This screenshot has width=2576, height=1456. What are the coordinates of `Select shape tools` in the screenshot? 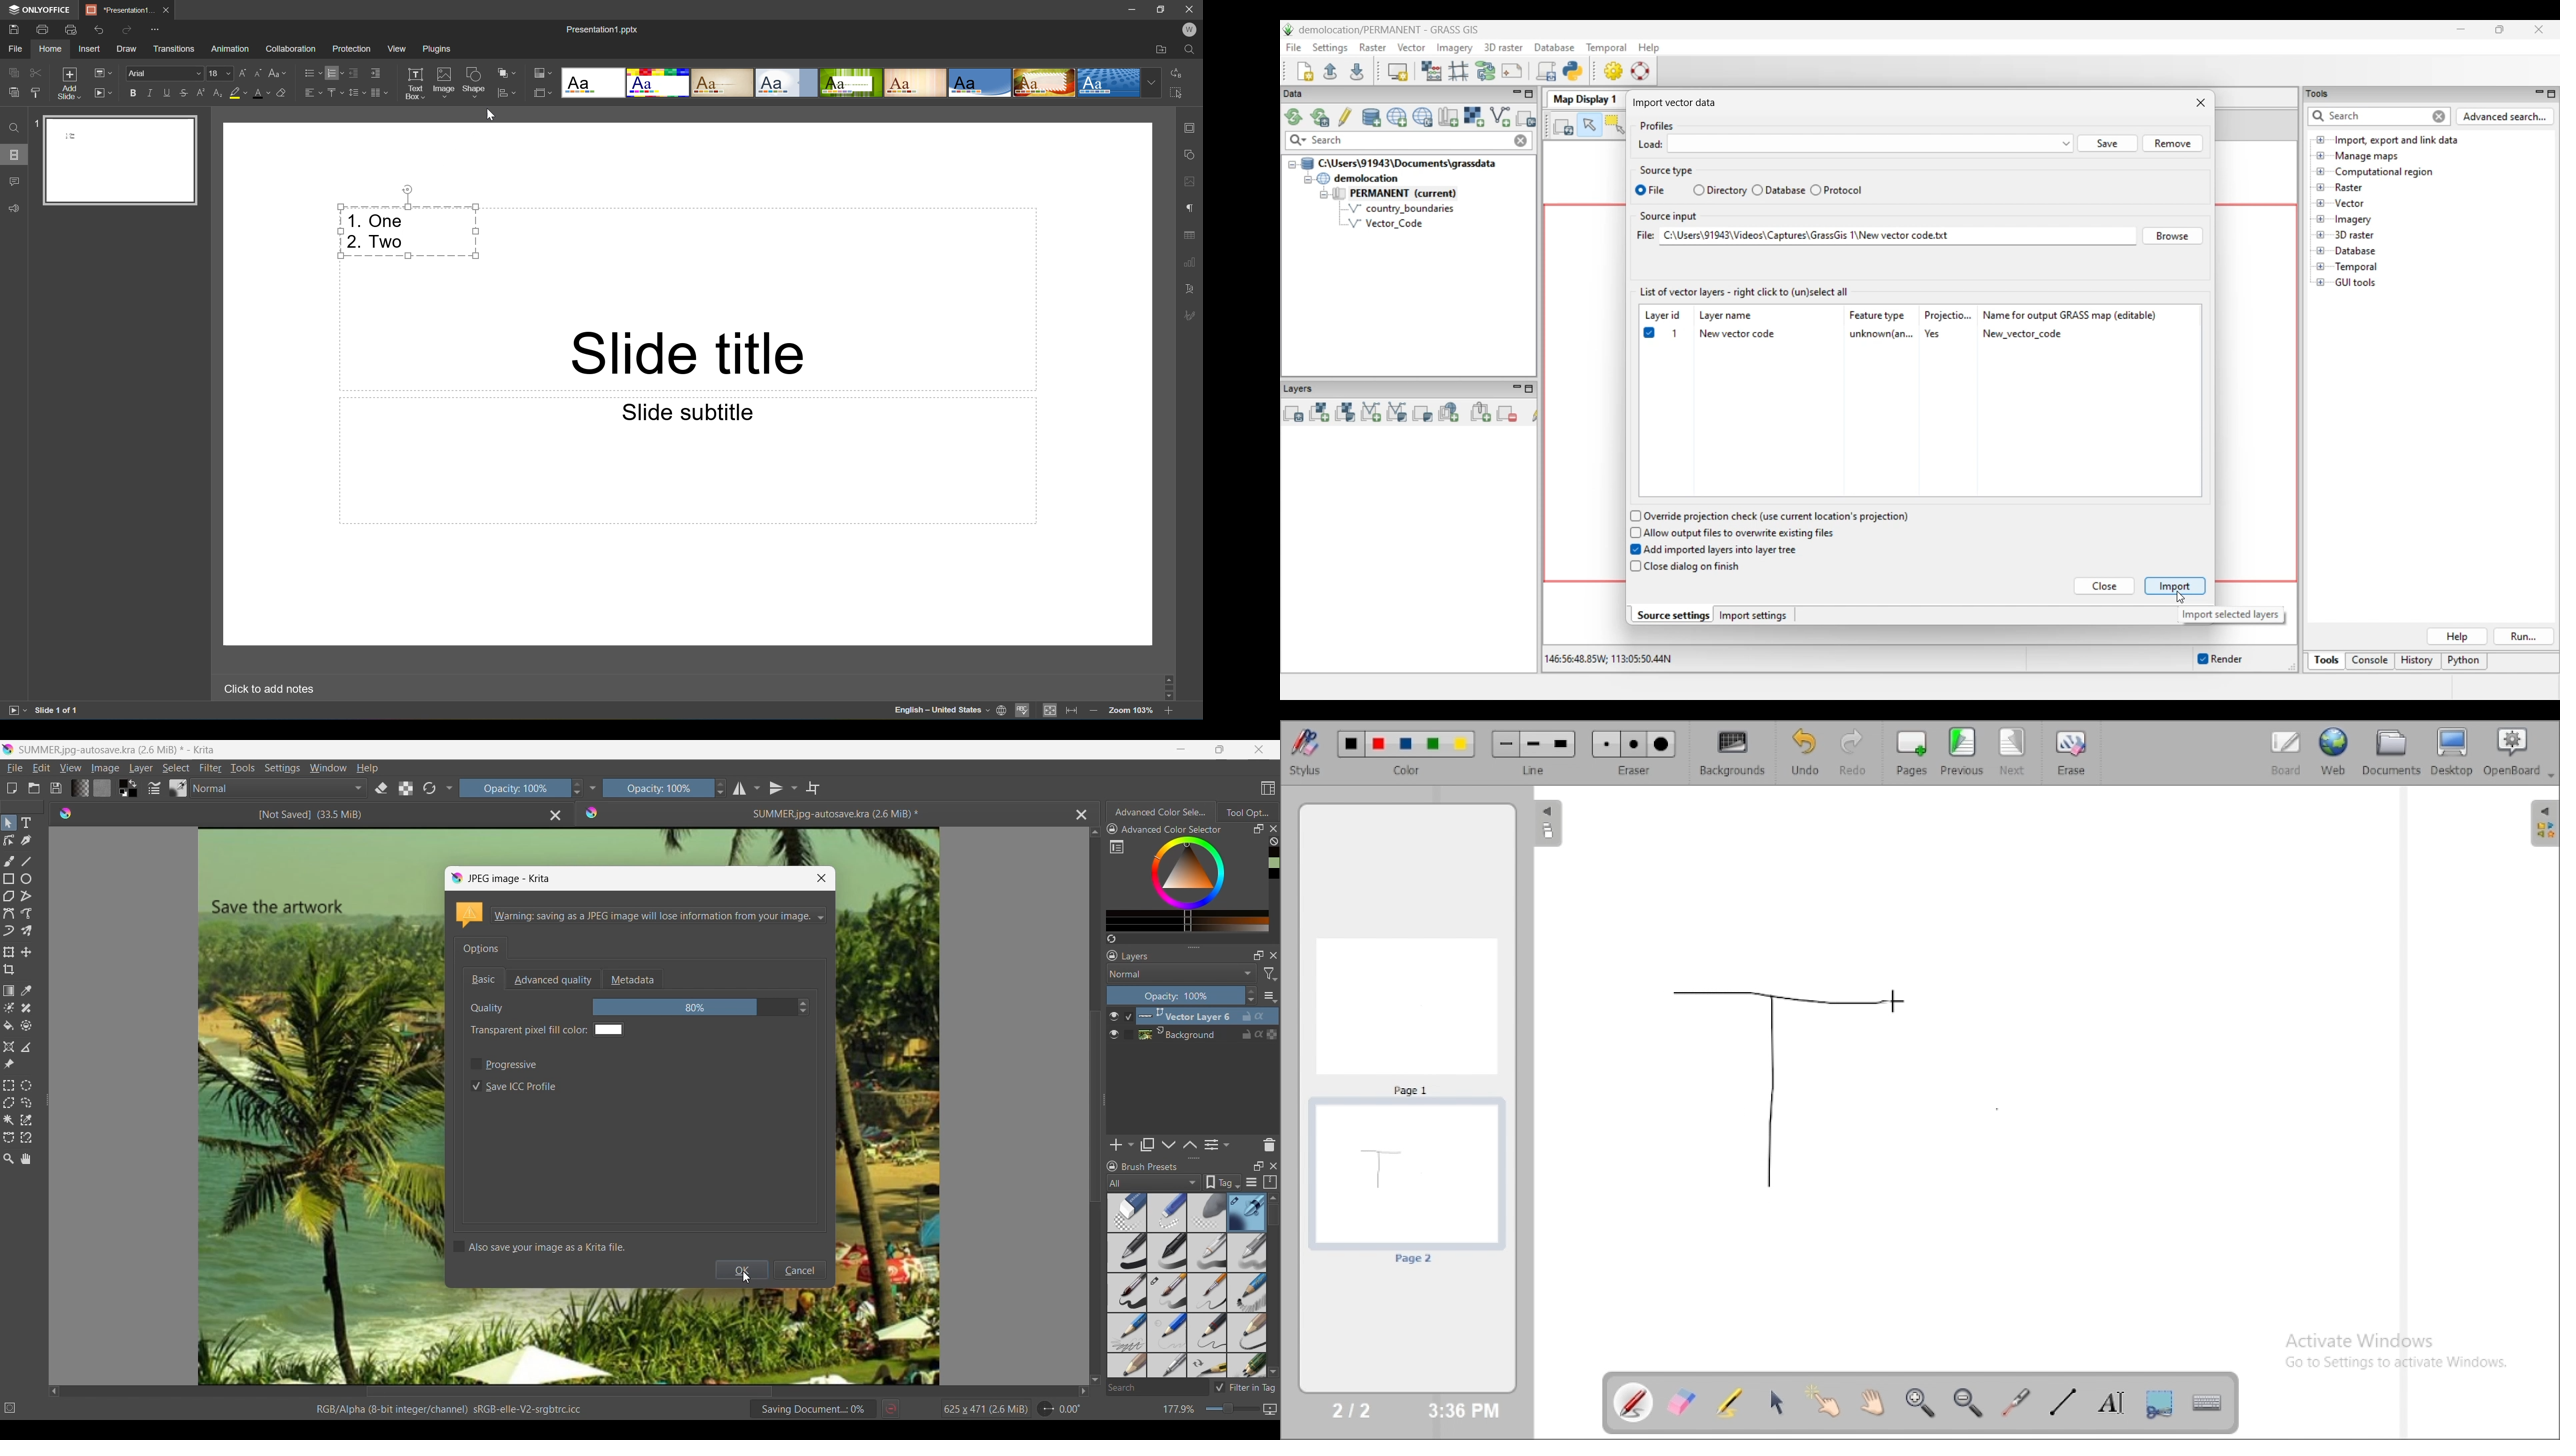 It's located at (9, 823).